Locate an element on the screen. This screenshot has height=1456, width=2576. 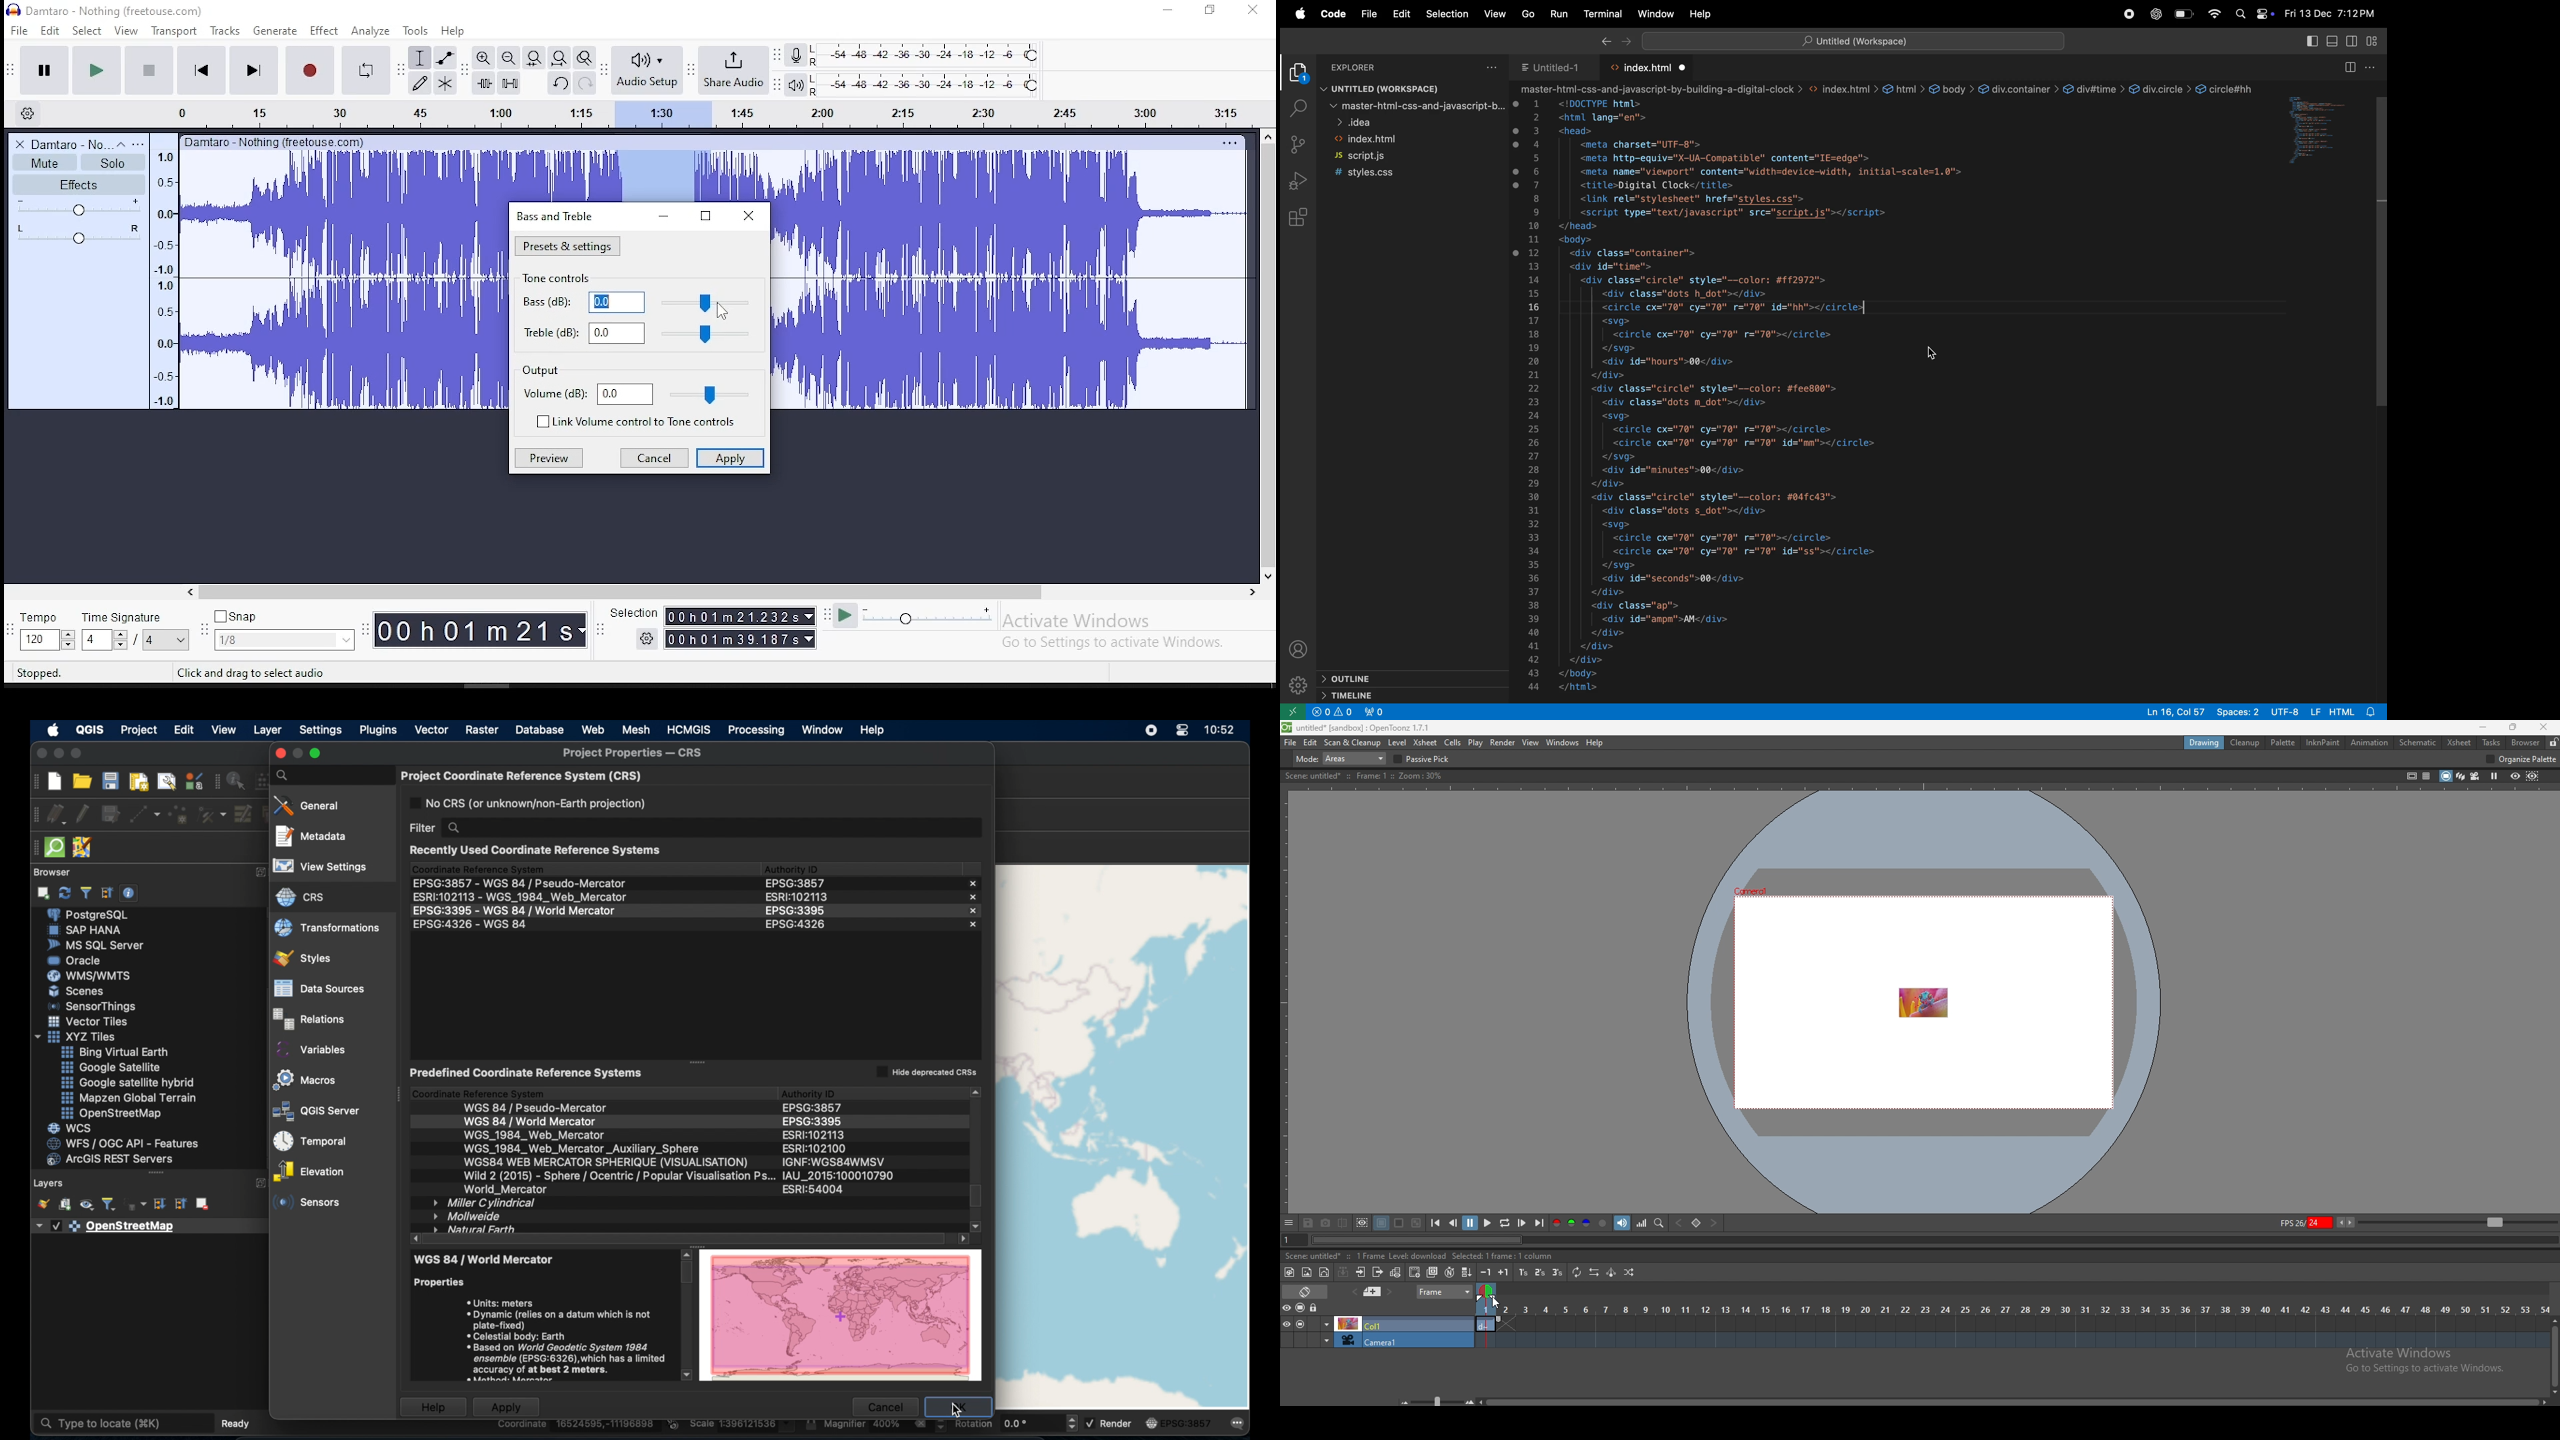
raster is located at coordinates (482, 730).